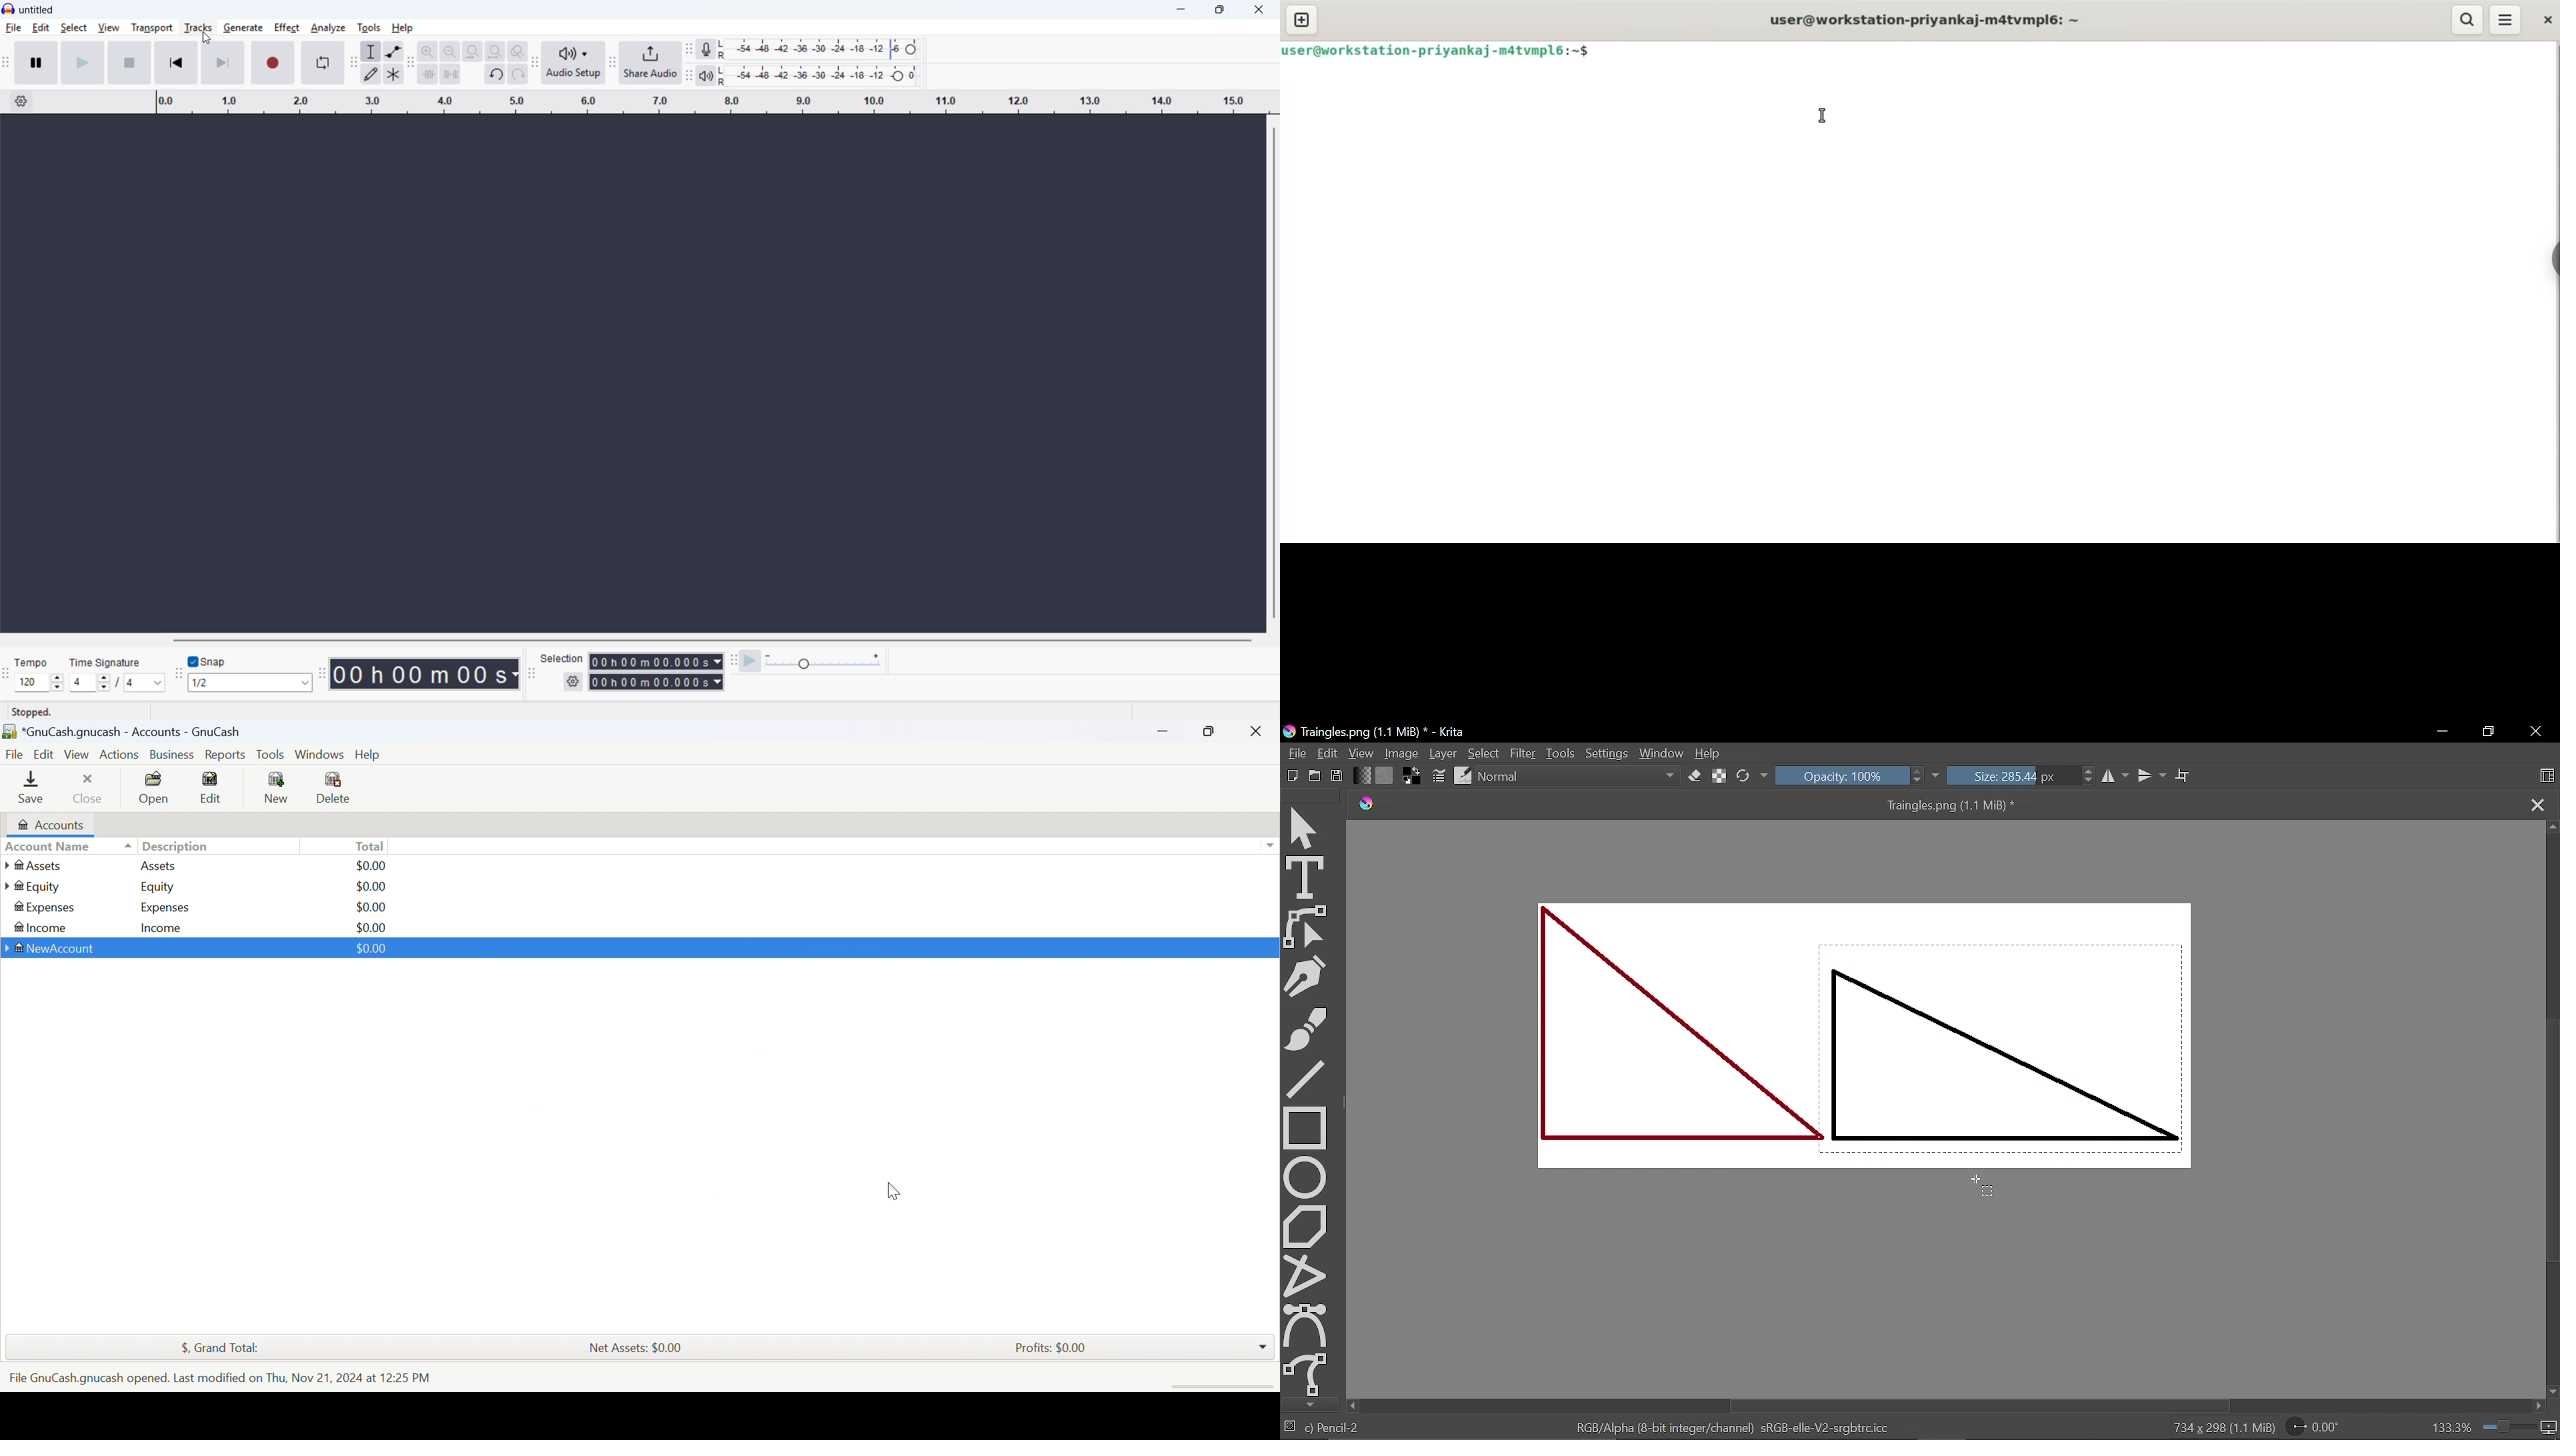  Describe the element at coordinates (2152, 776) in the screenshot. I see `Vertical mirror tool` at that location.